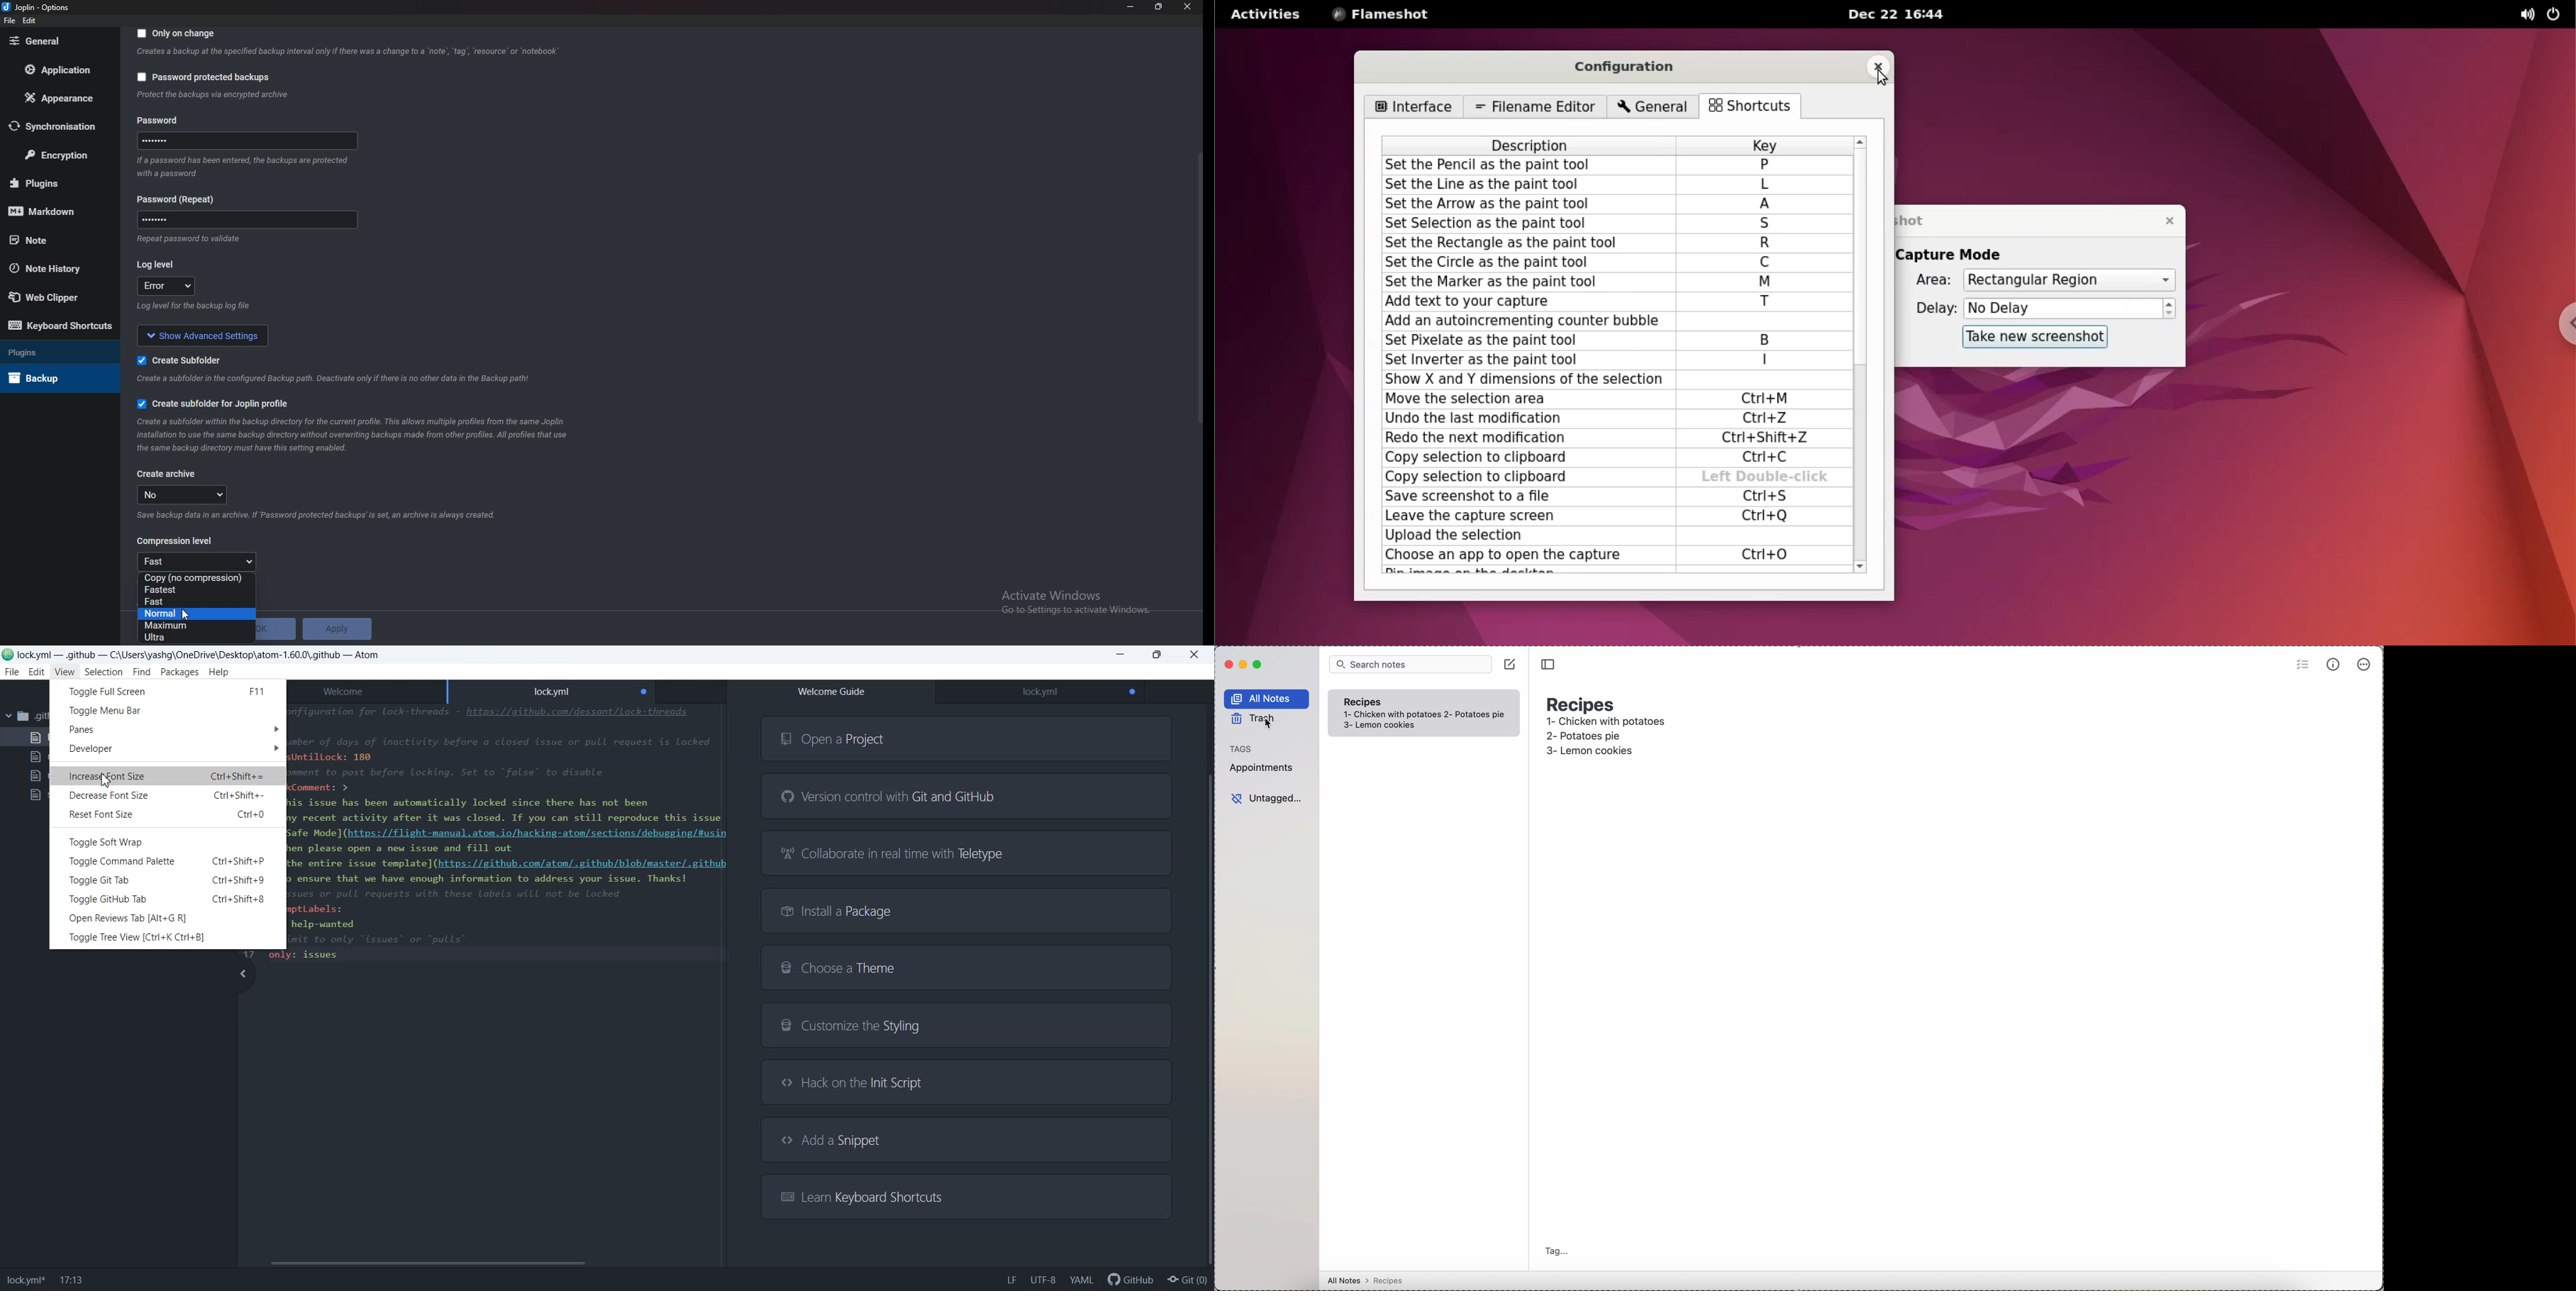 This screenshot has height=1316, width=2576. What do you see at coordinates (167, 474) in the screenshot?
I see `create archive` at bounding box center [167, 474].